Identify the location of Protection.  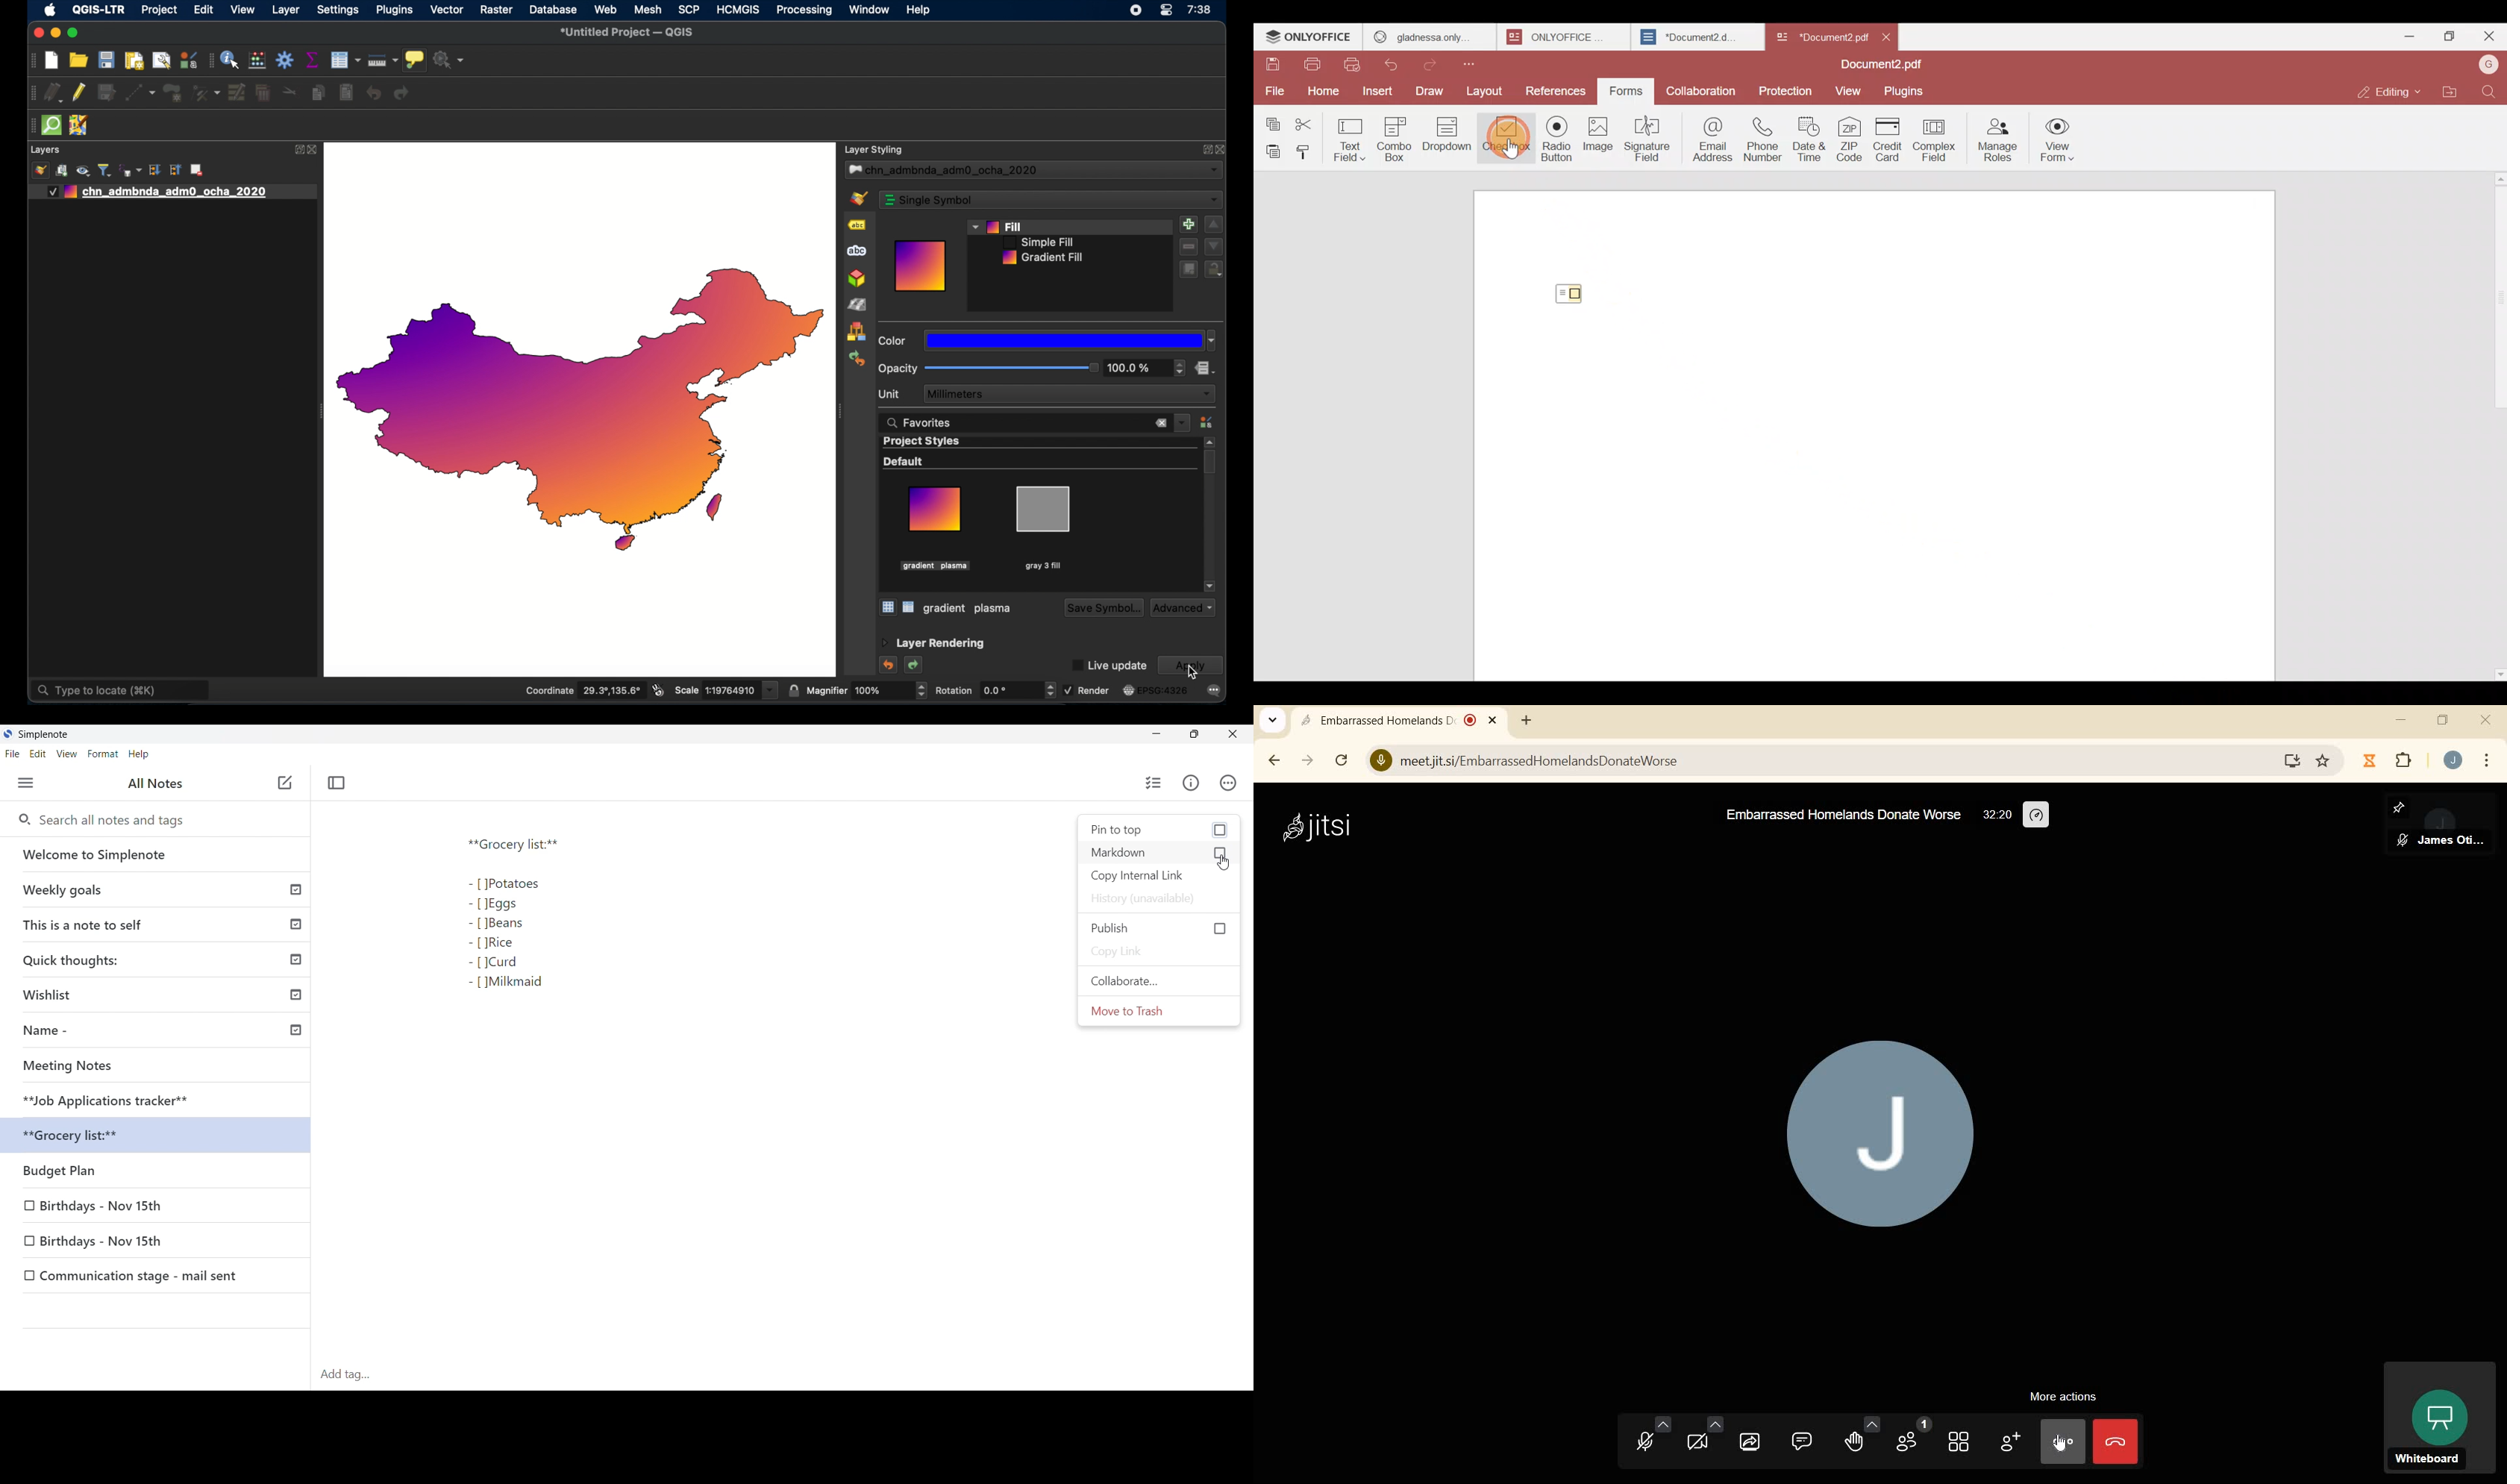
(1786, 90).